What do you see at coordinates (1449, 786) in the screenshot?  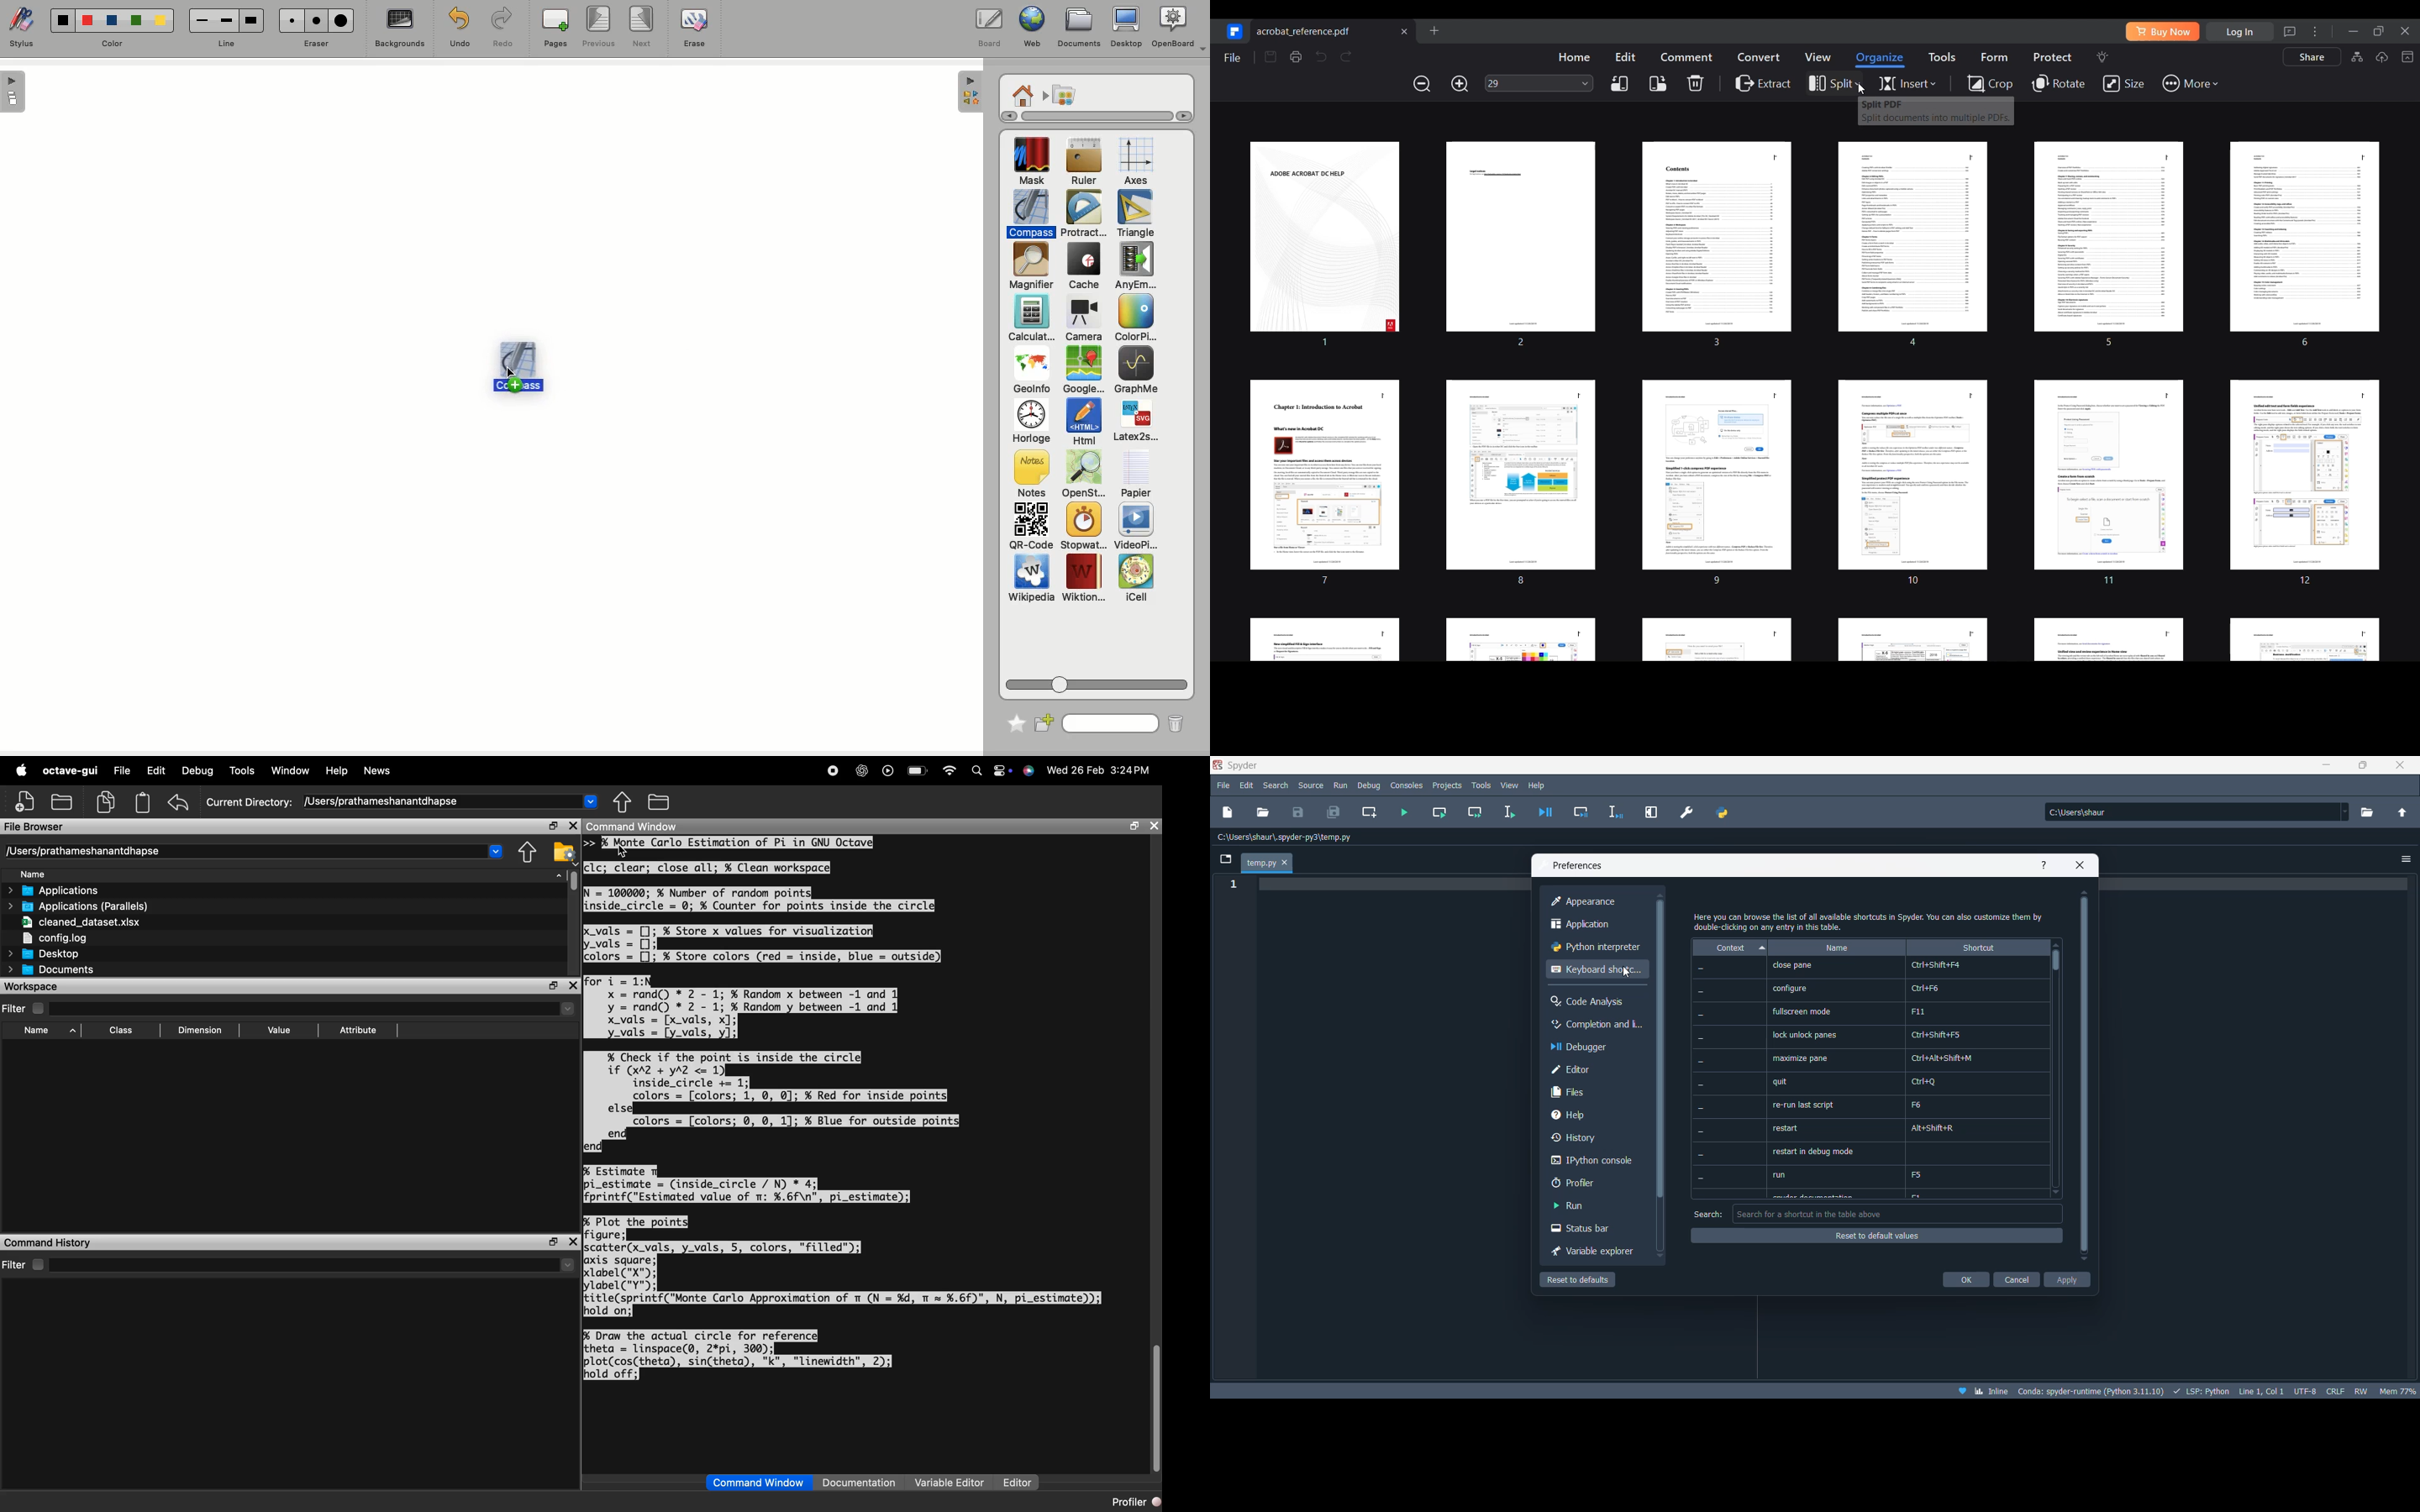 I see `projects` at bounding box center [1449, 786].